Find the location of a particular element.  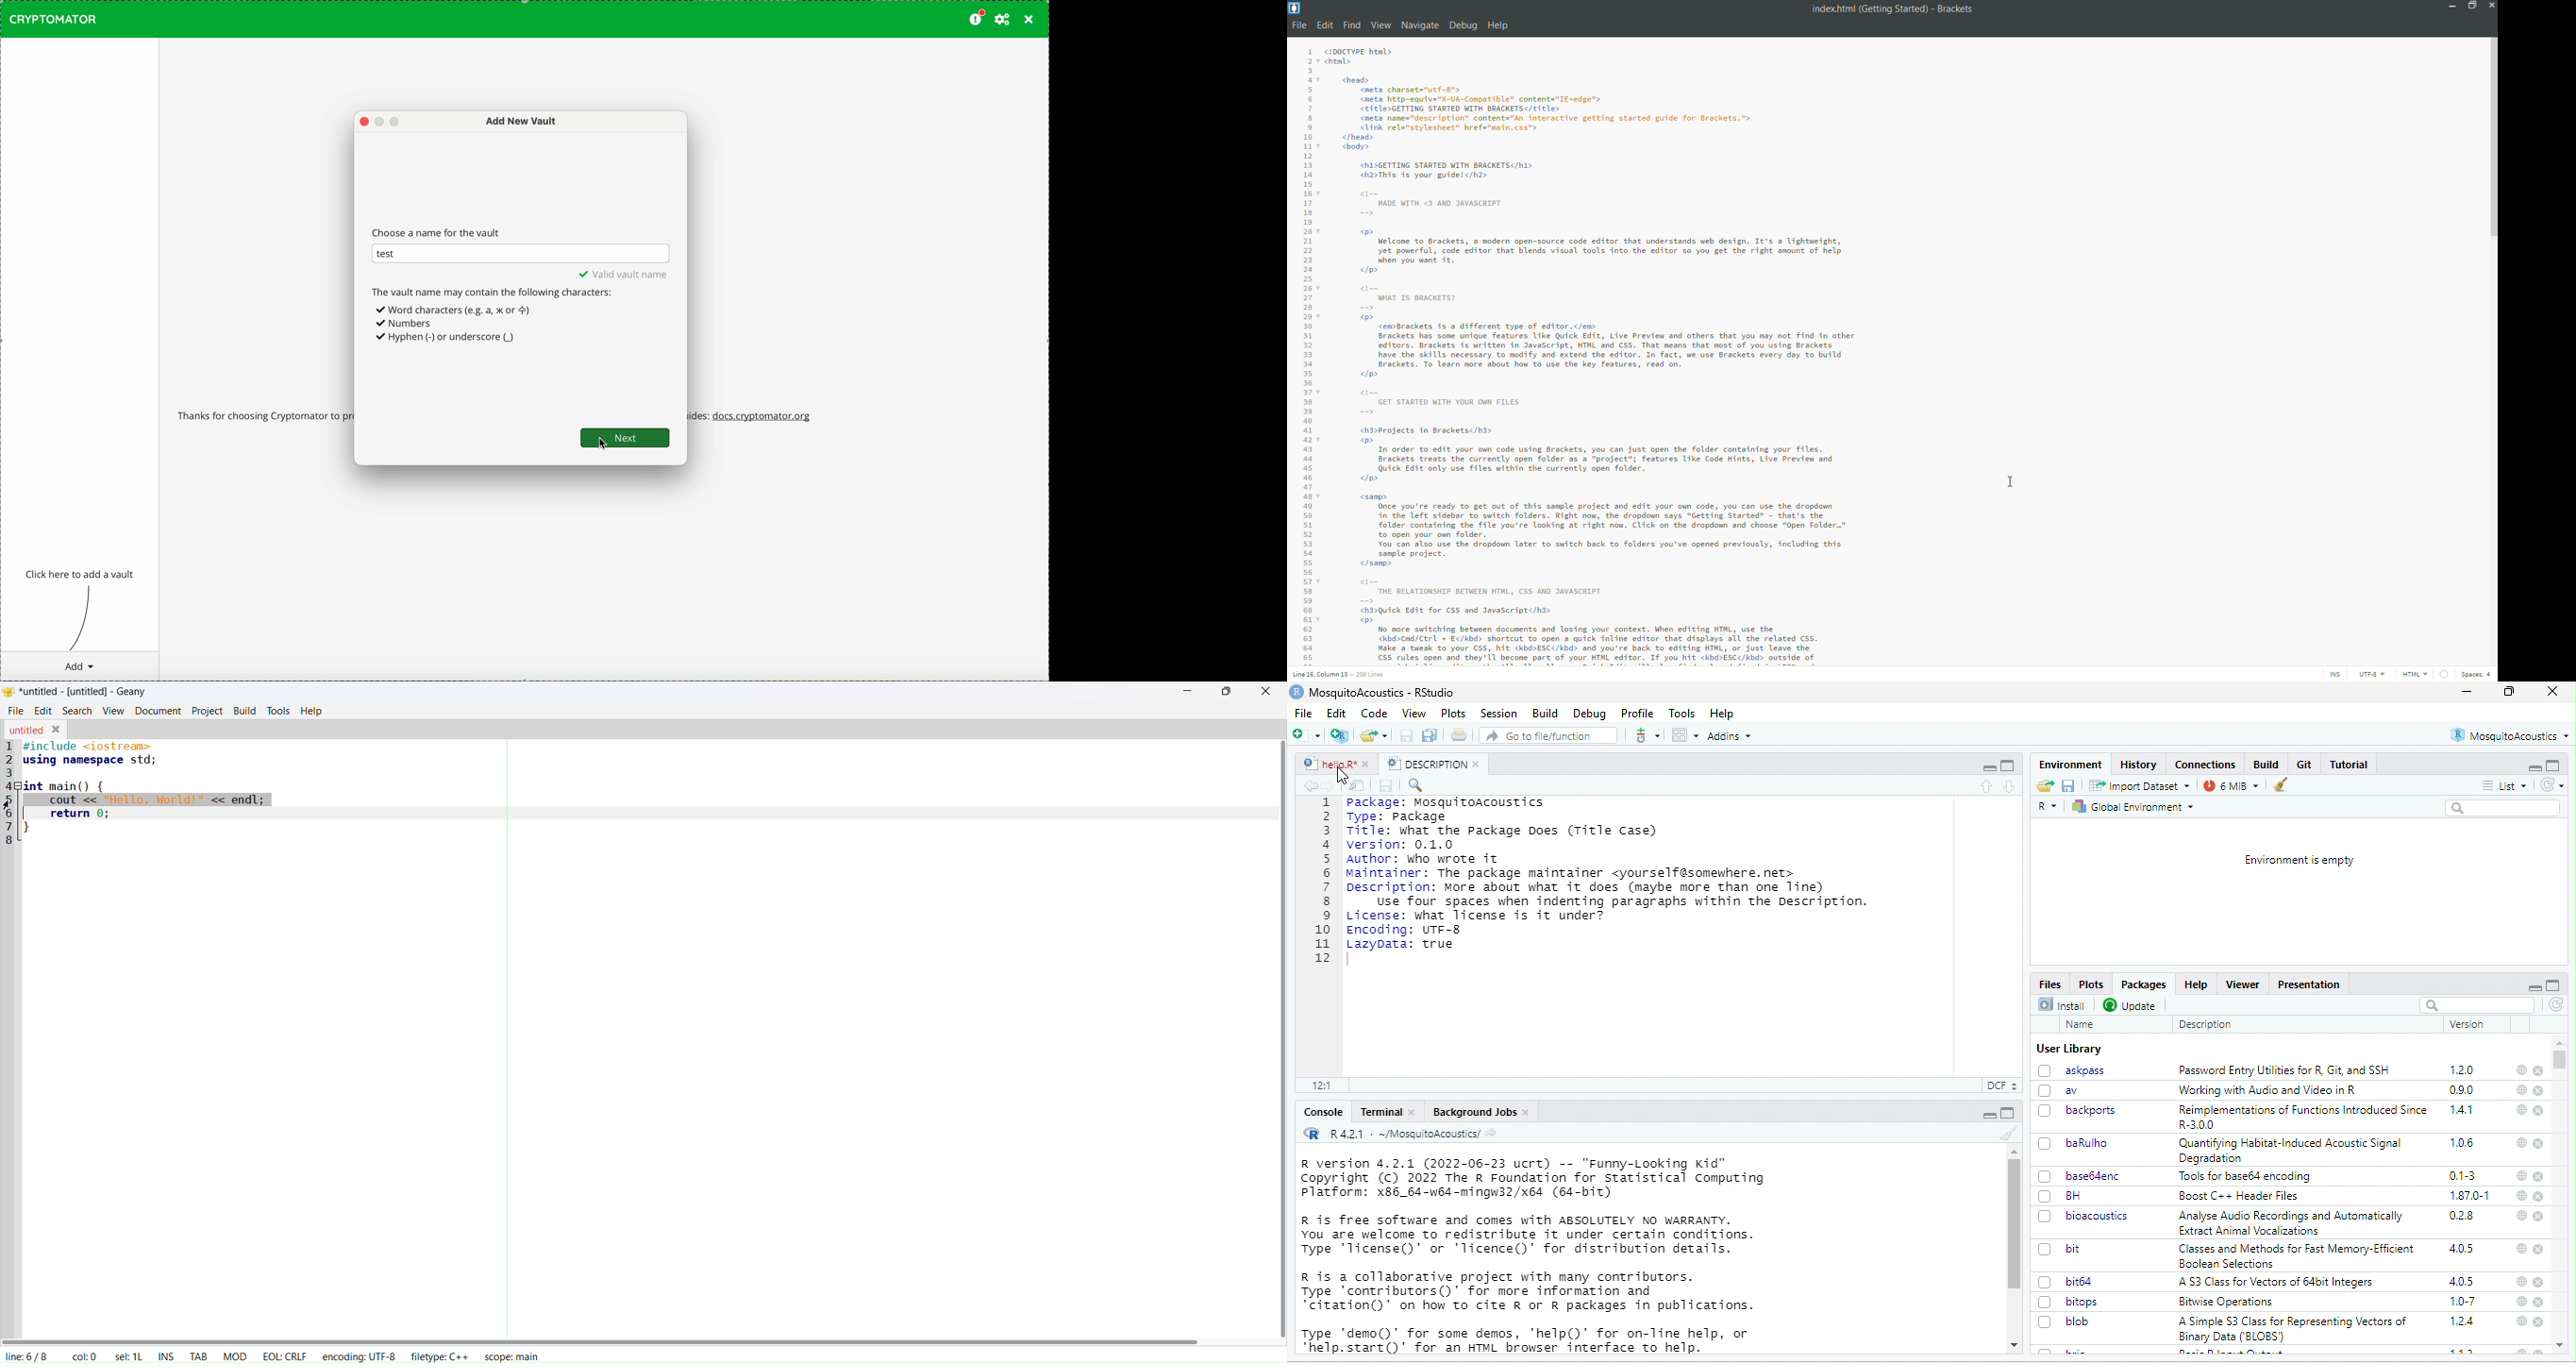

Search bar is located at coordinates (2504, 808).